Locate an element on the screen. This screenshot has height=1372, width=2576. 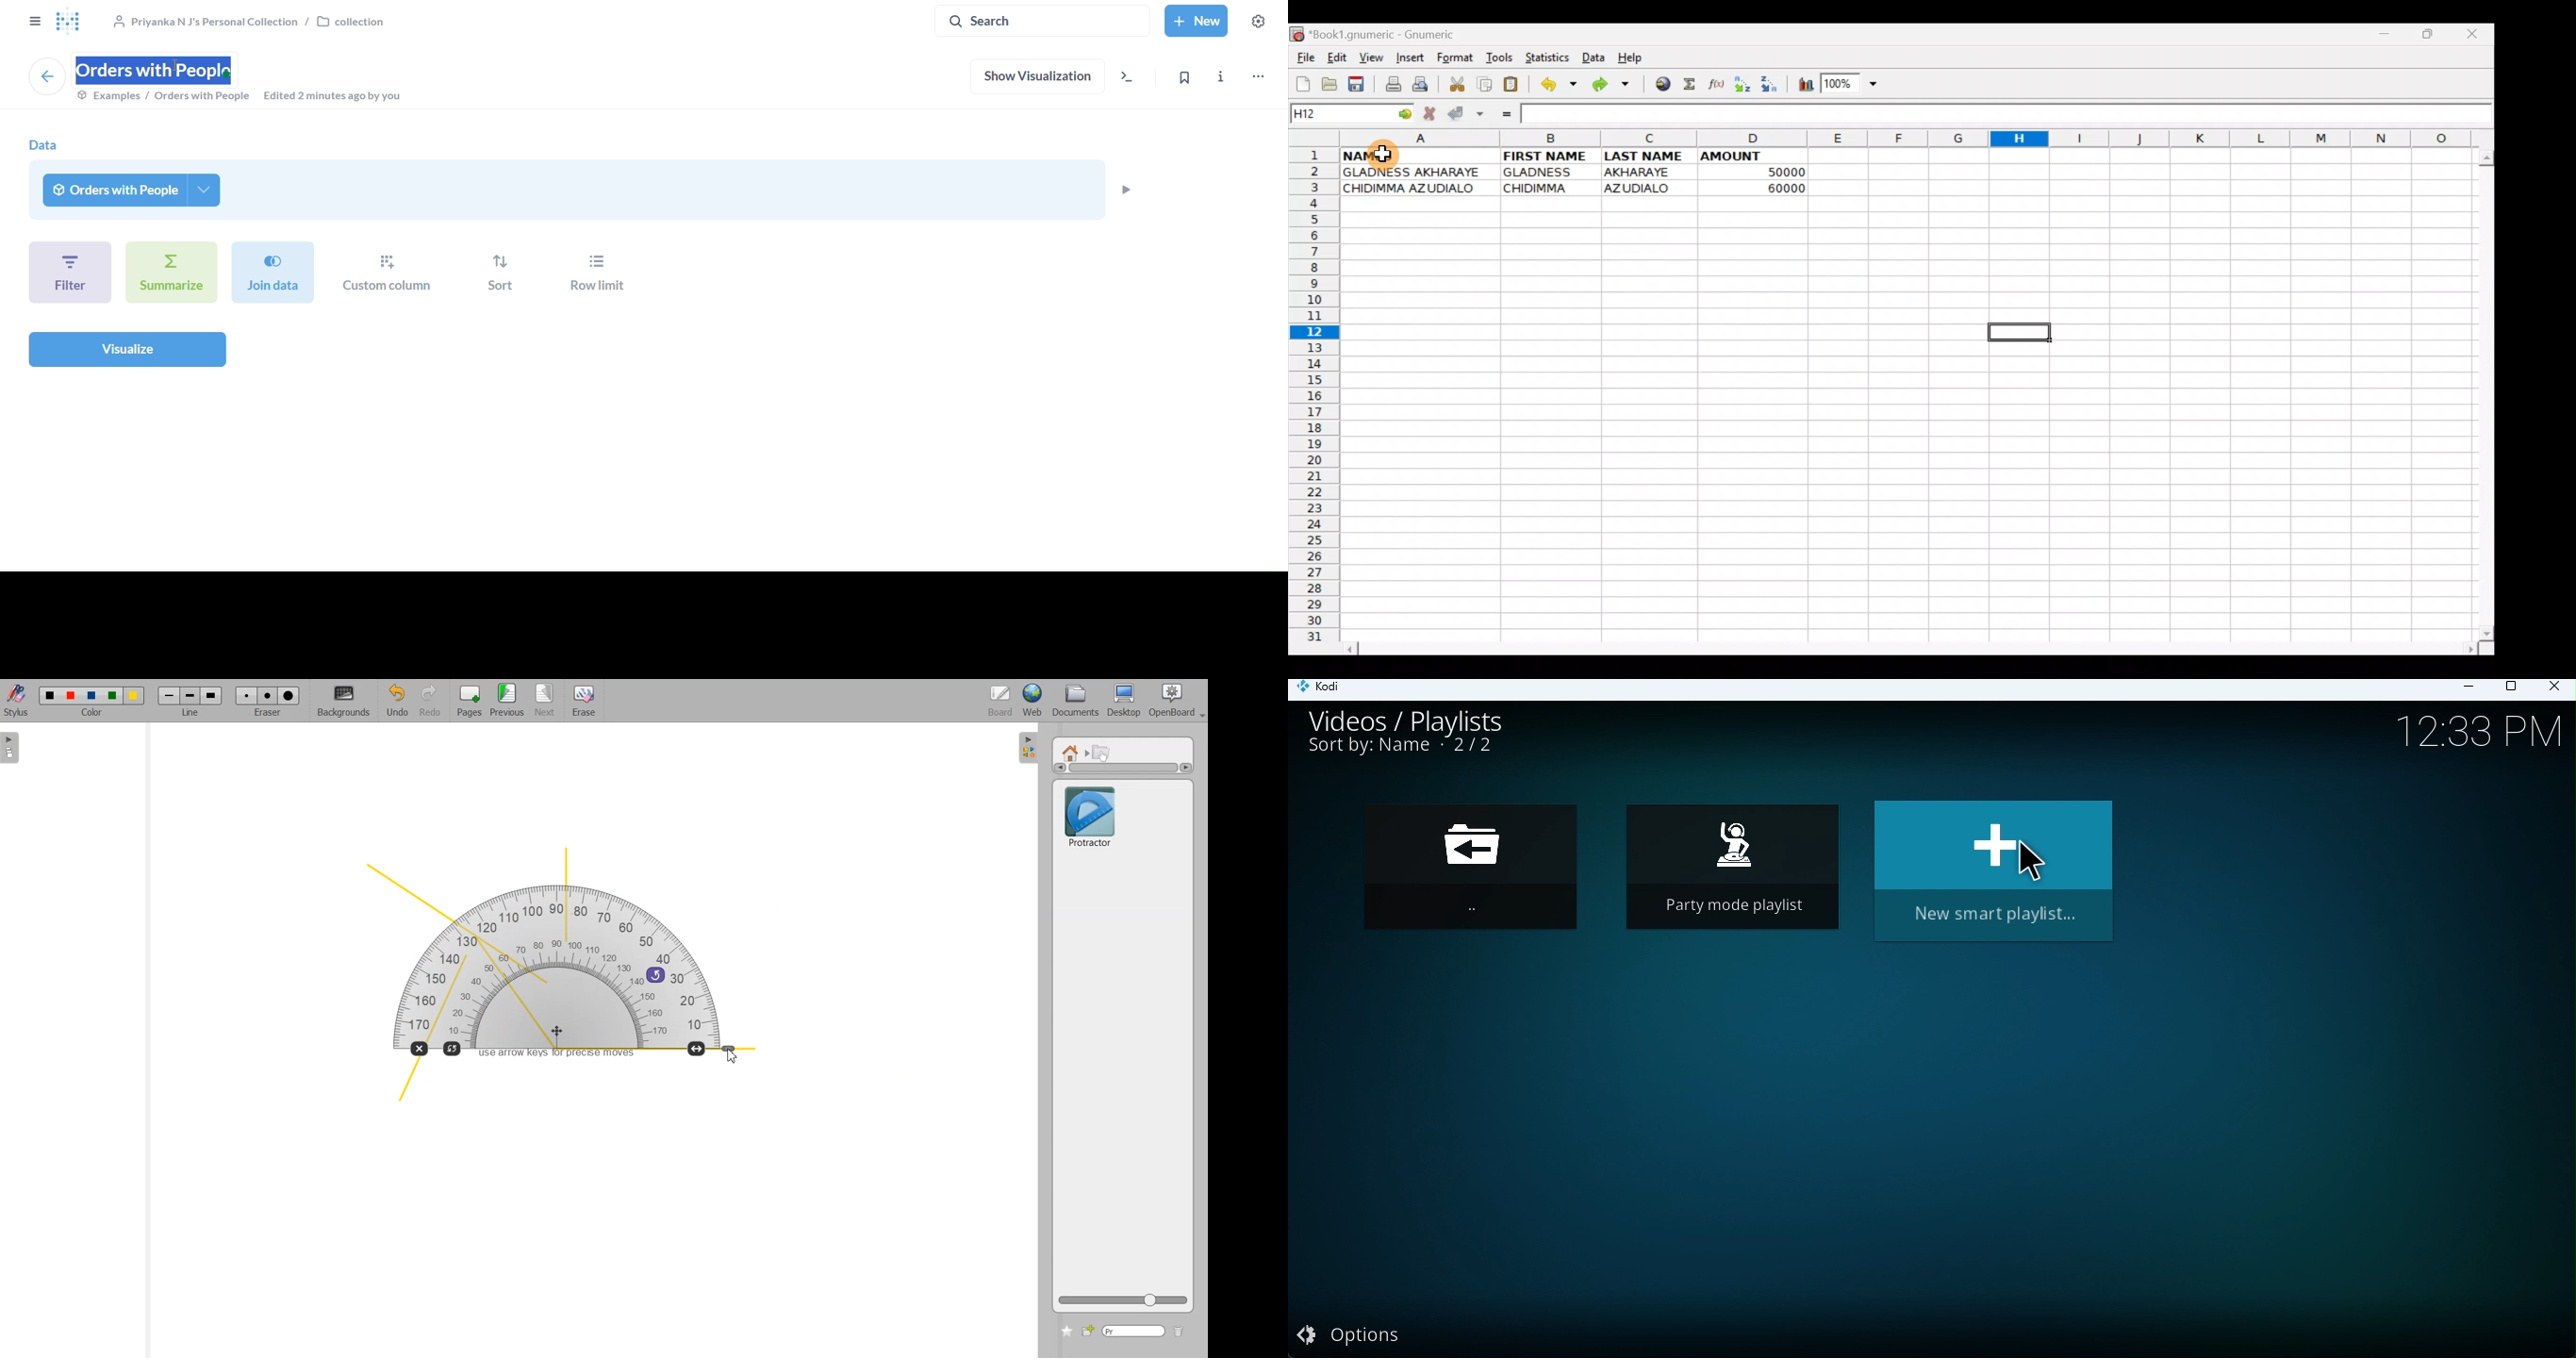
Cancel change is located at coordinates (1428, 114).